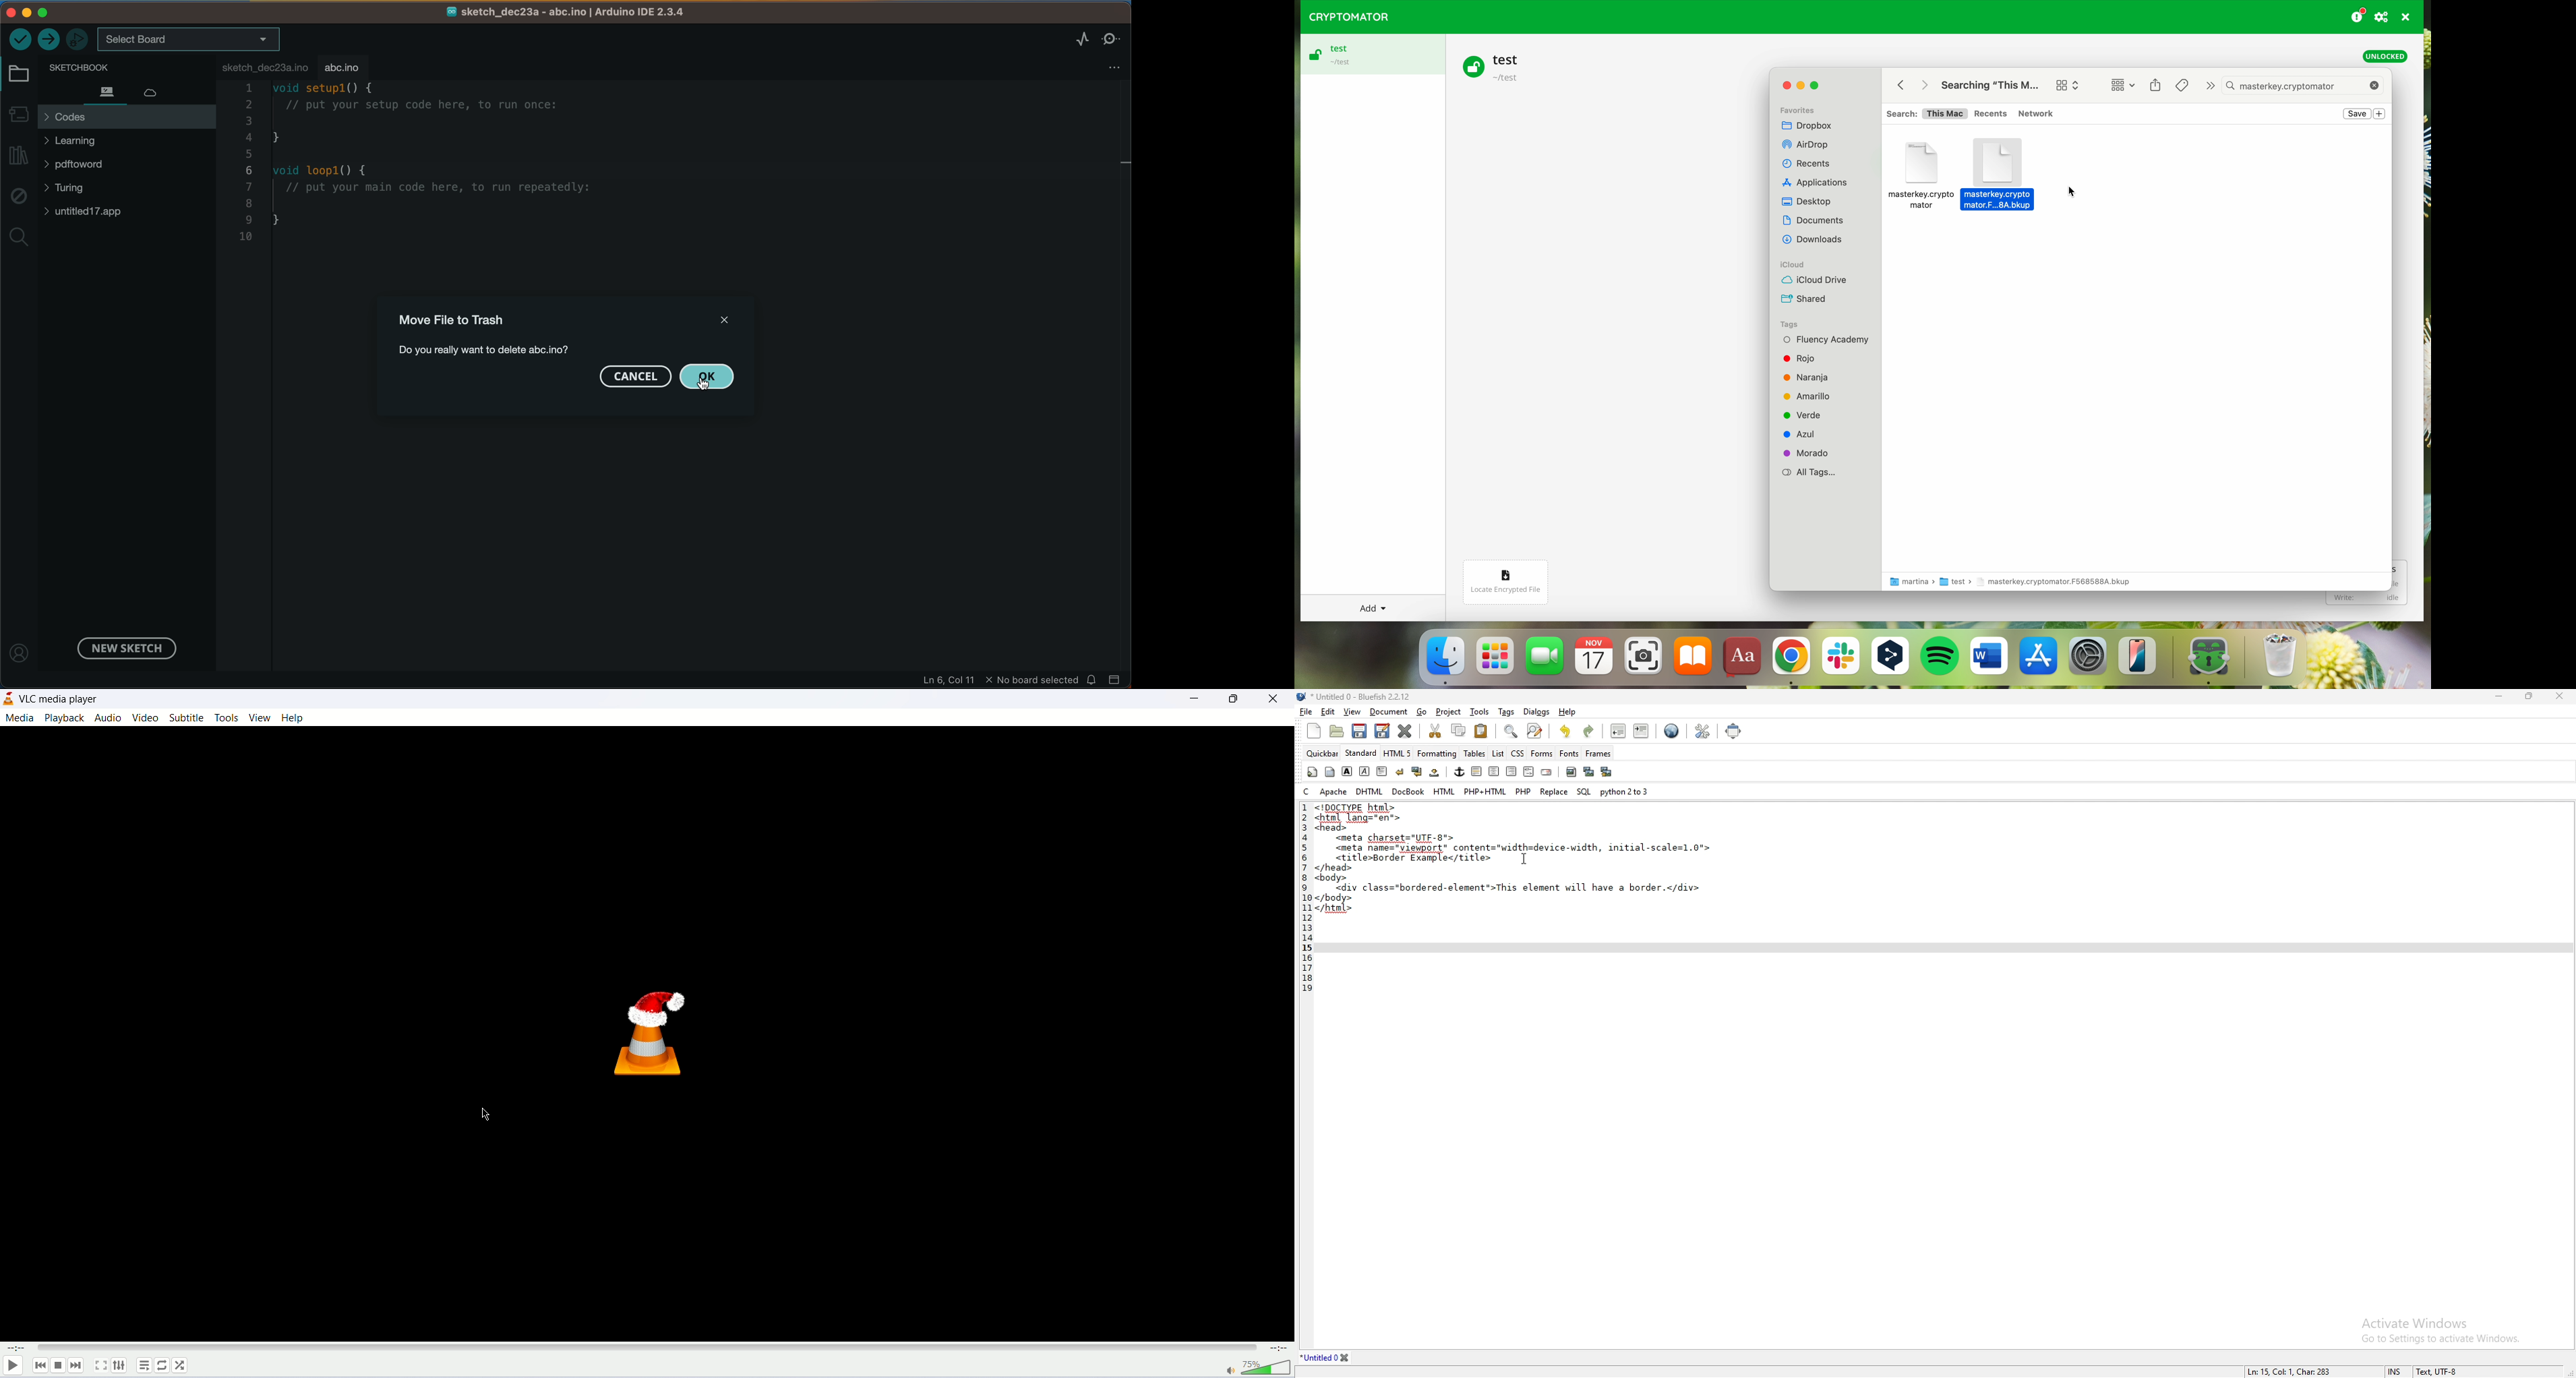 This screenshot has height=1400, width=2576. Describe the element at coordinates (1518, 753) in the screenshot. I see `css` at that location.